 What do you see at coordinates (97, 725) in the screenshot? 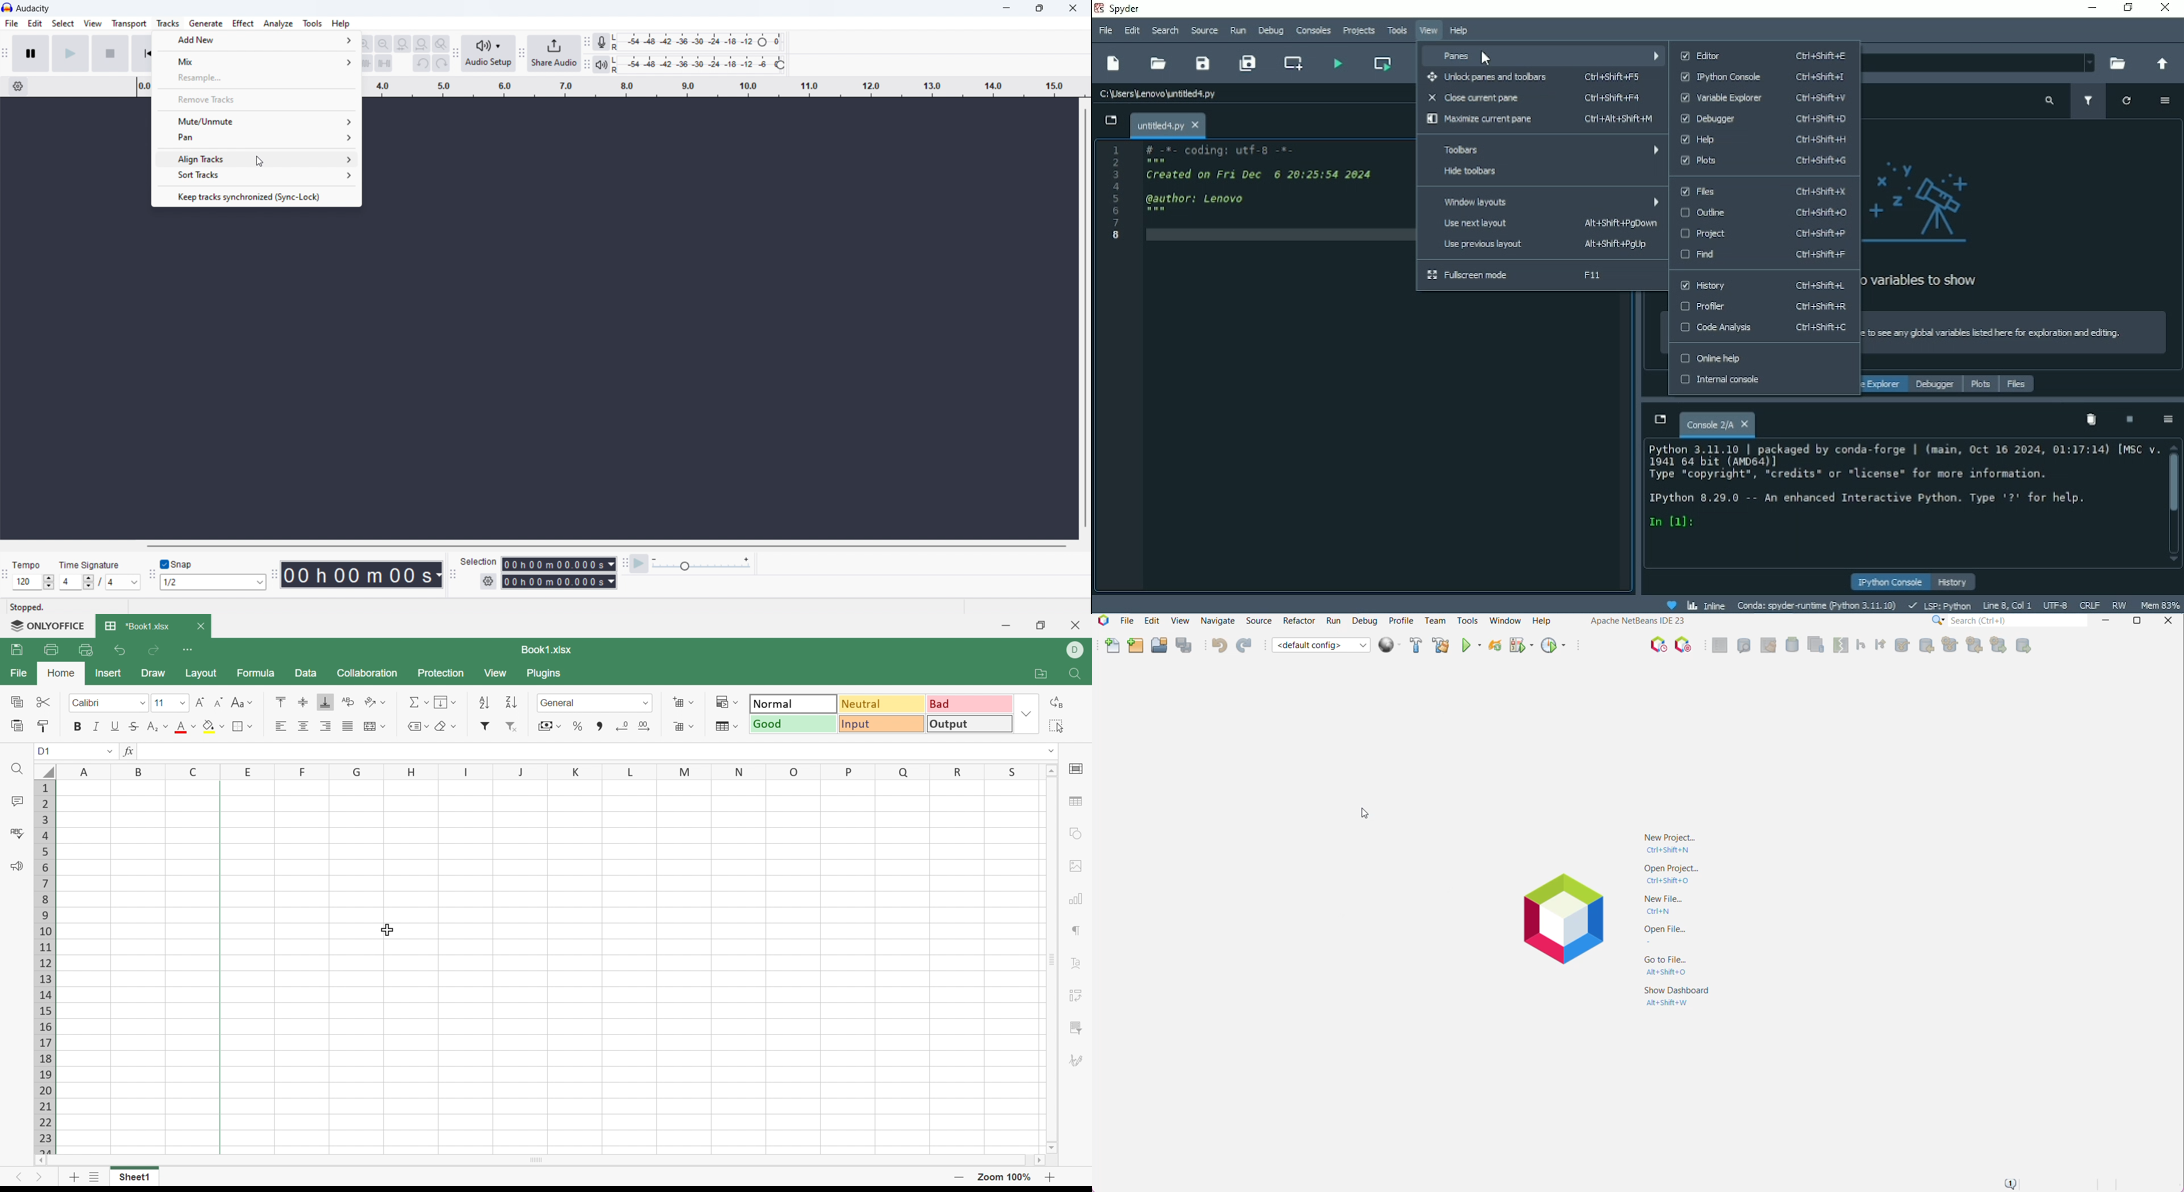
I see `Italic` at bounding box center [97, 725].